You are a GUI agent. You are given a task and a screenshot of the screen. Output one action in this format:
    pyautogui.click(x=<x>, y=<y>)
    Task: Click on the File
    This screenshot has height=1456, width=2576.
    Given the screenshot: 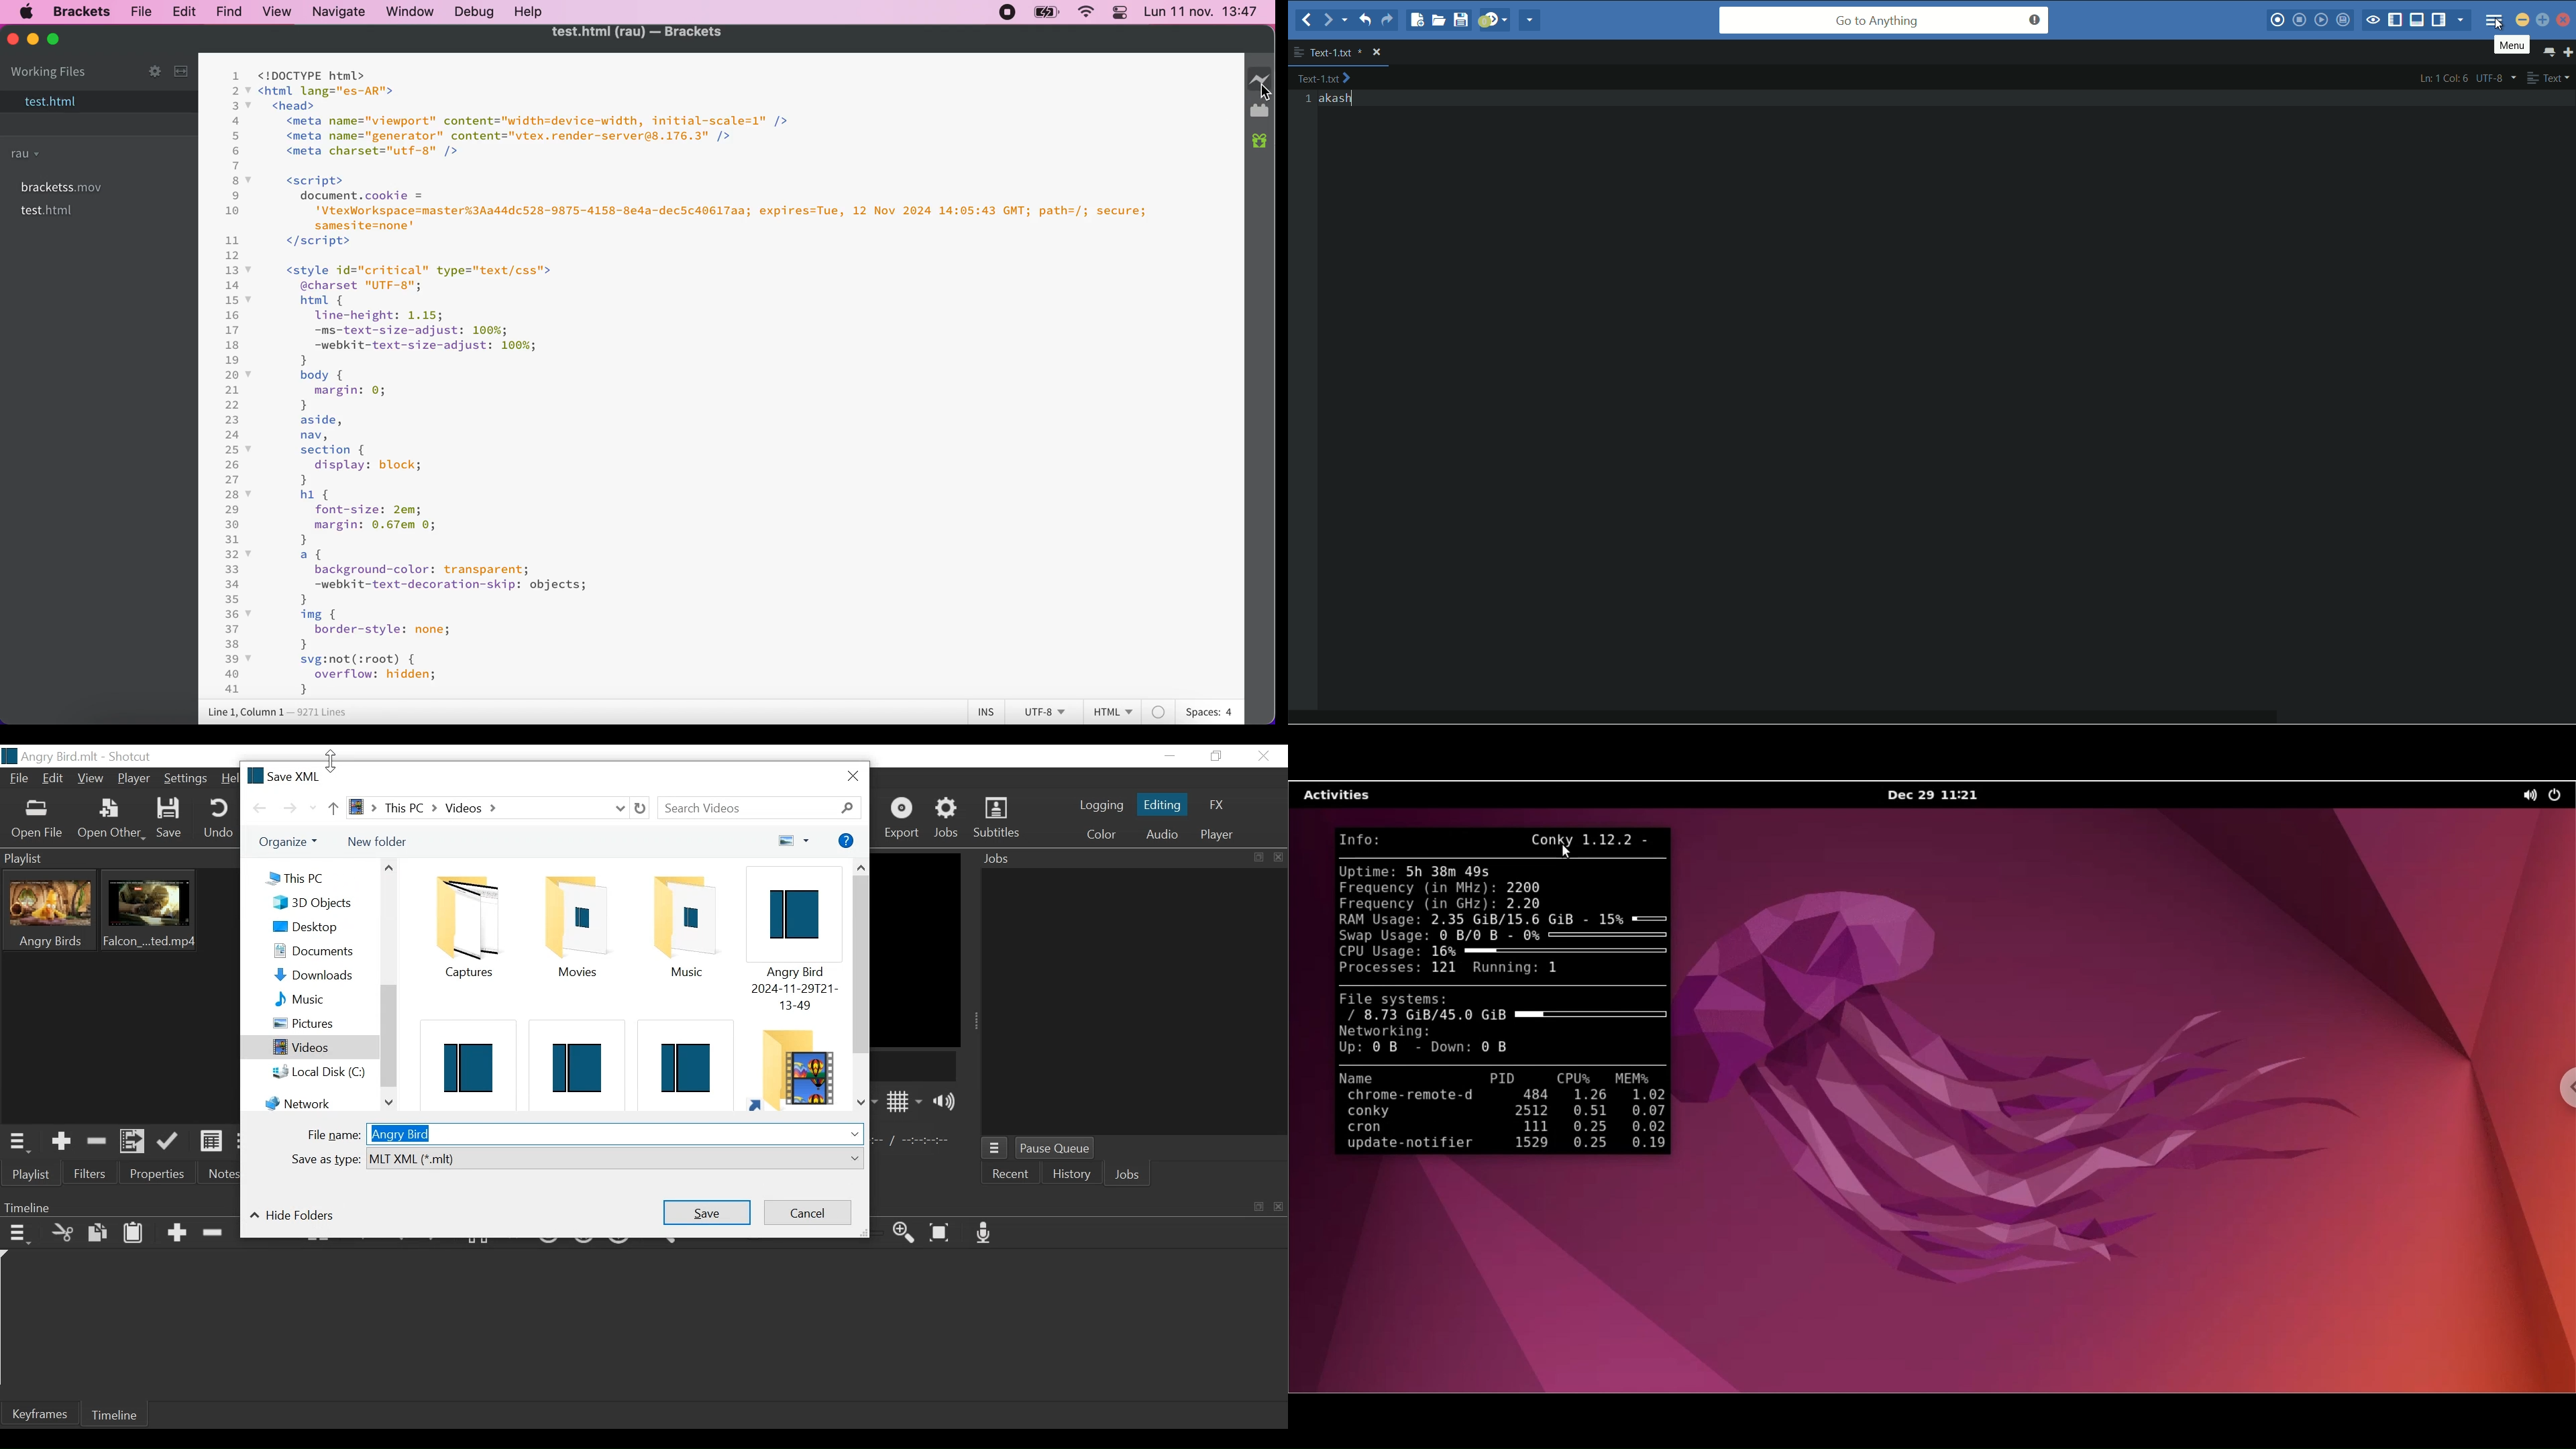 What is the action you would take?
    pyautogui.click(x=19, y=780)
    